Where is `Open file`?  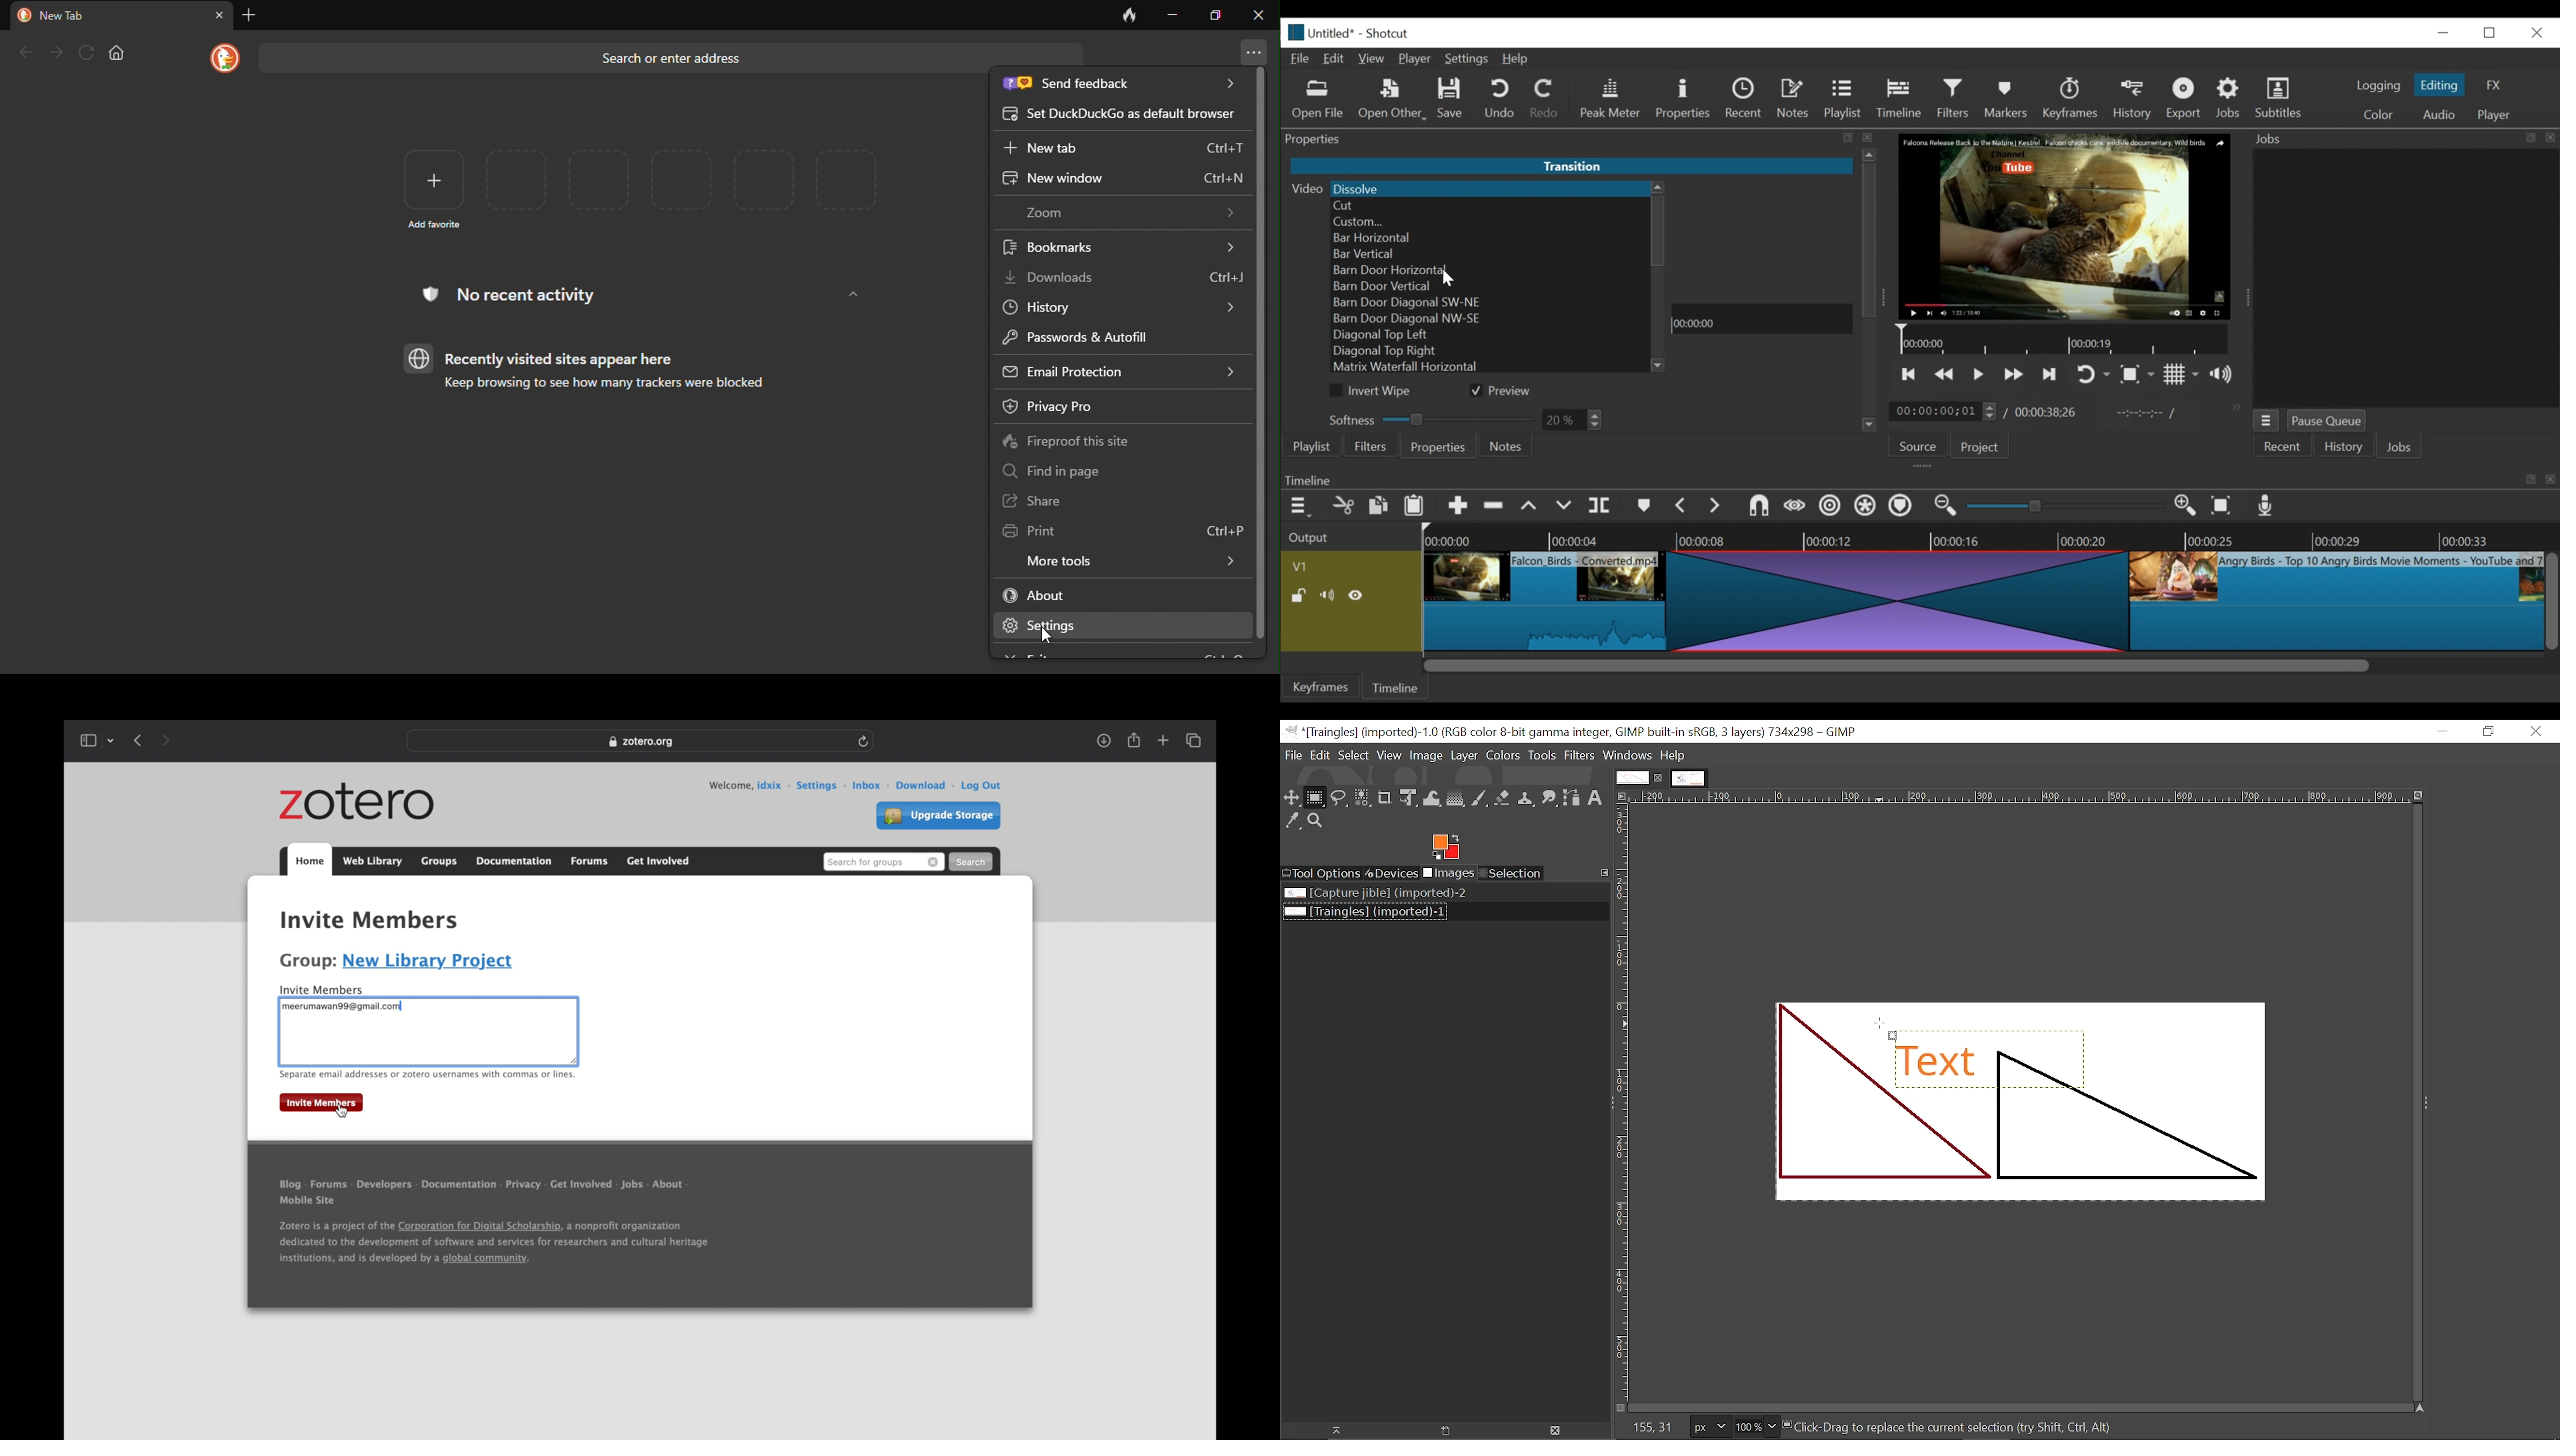
Open file is located at coordinates (1318, 100).